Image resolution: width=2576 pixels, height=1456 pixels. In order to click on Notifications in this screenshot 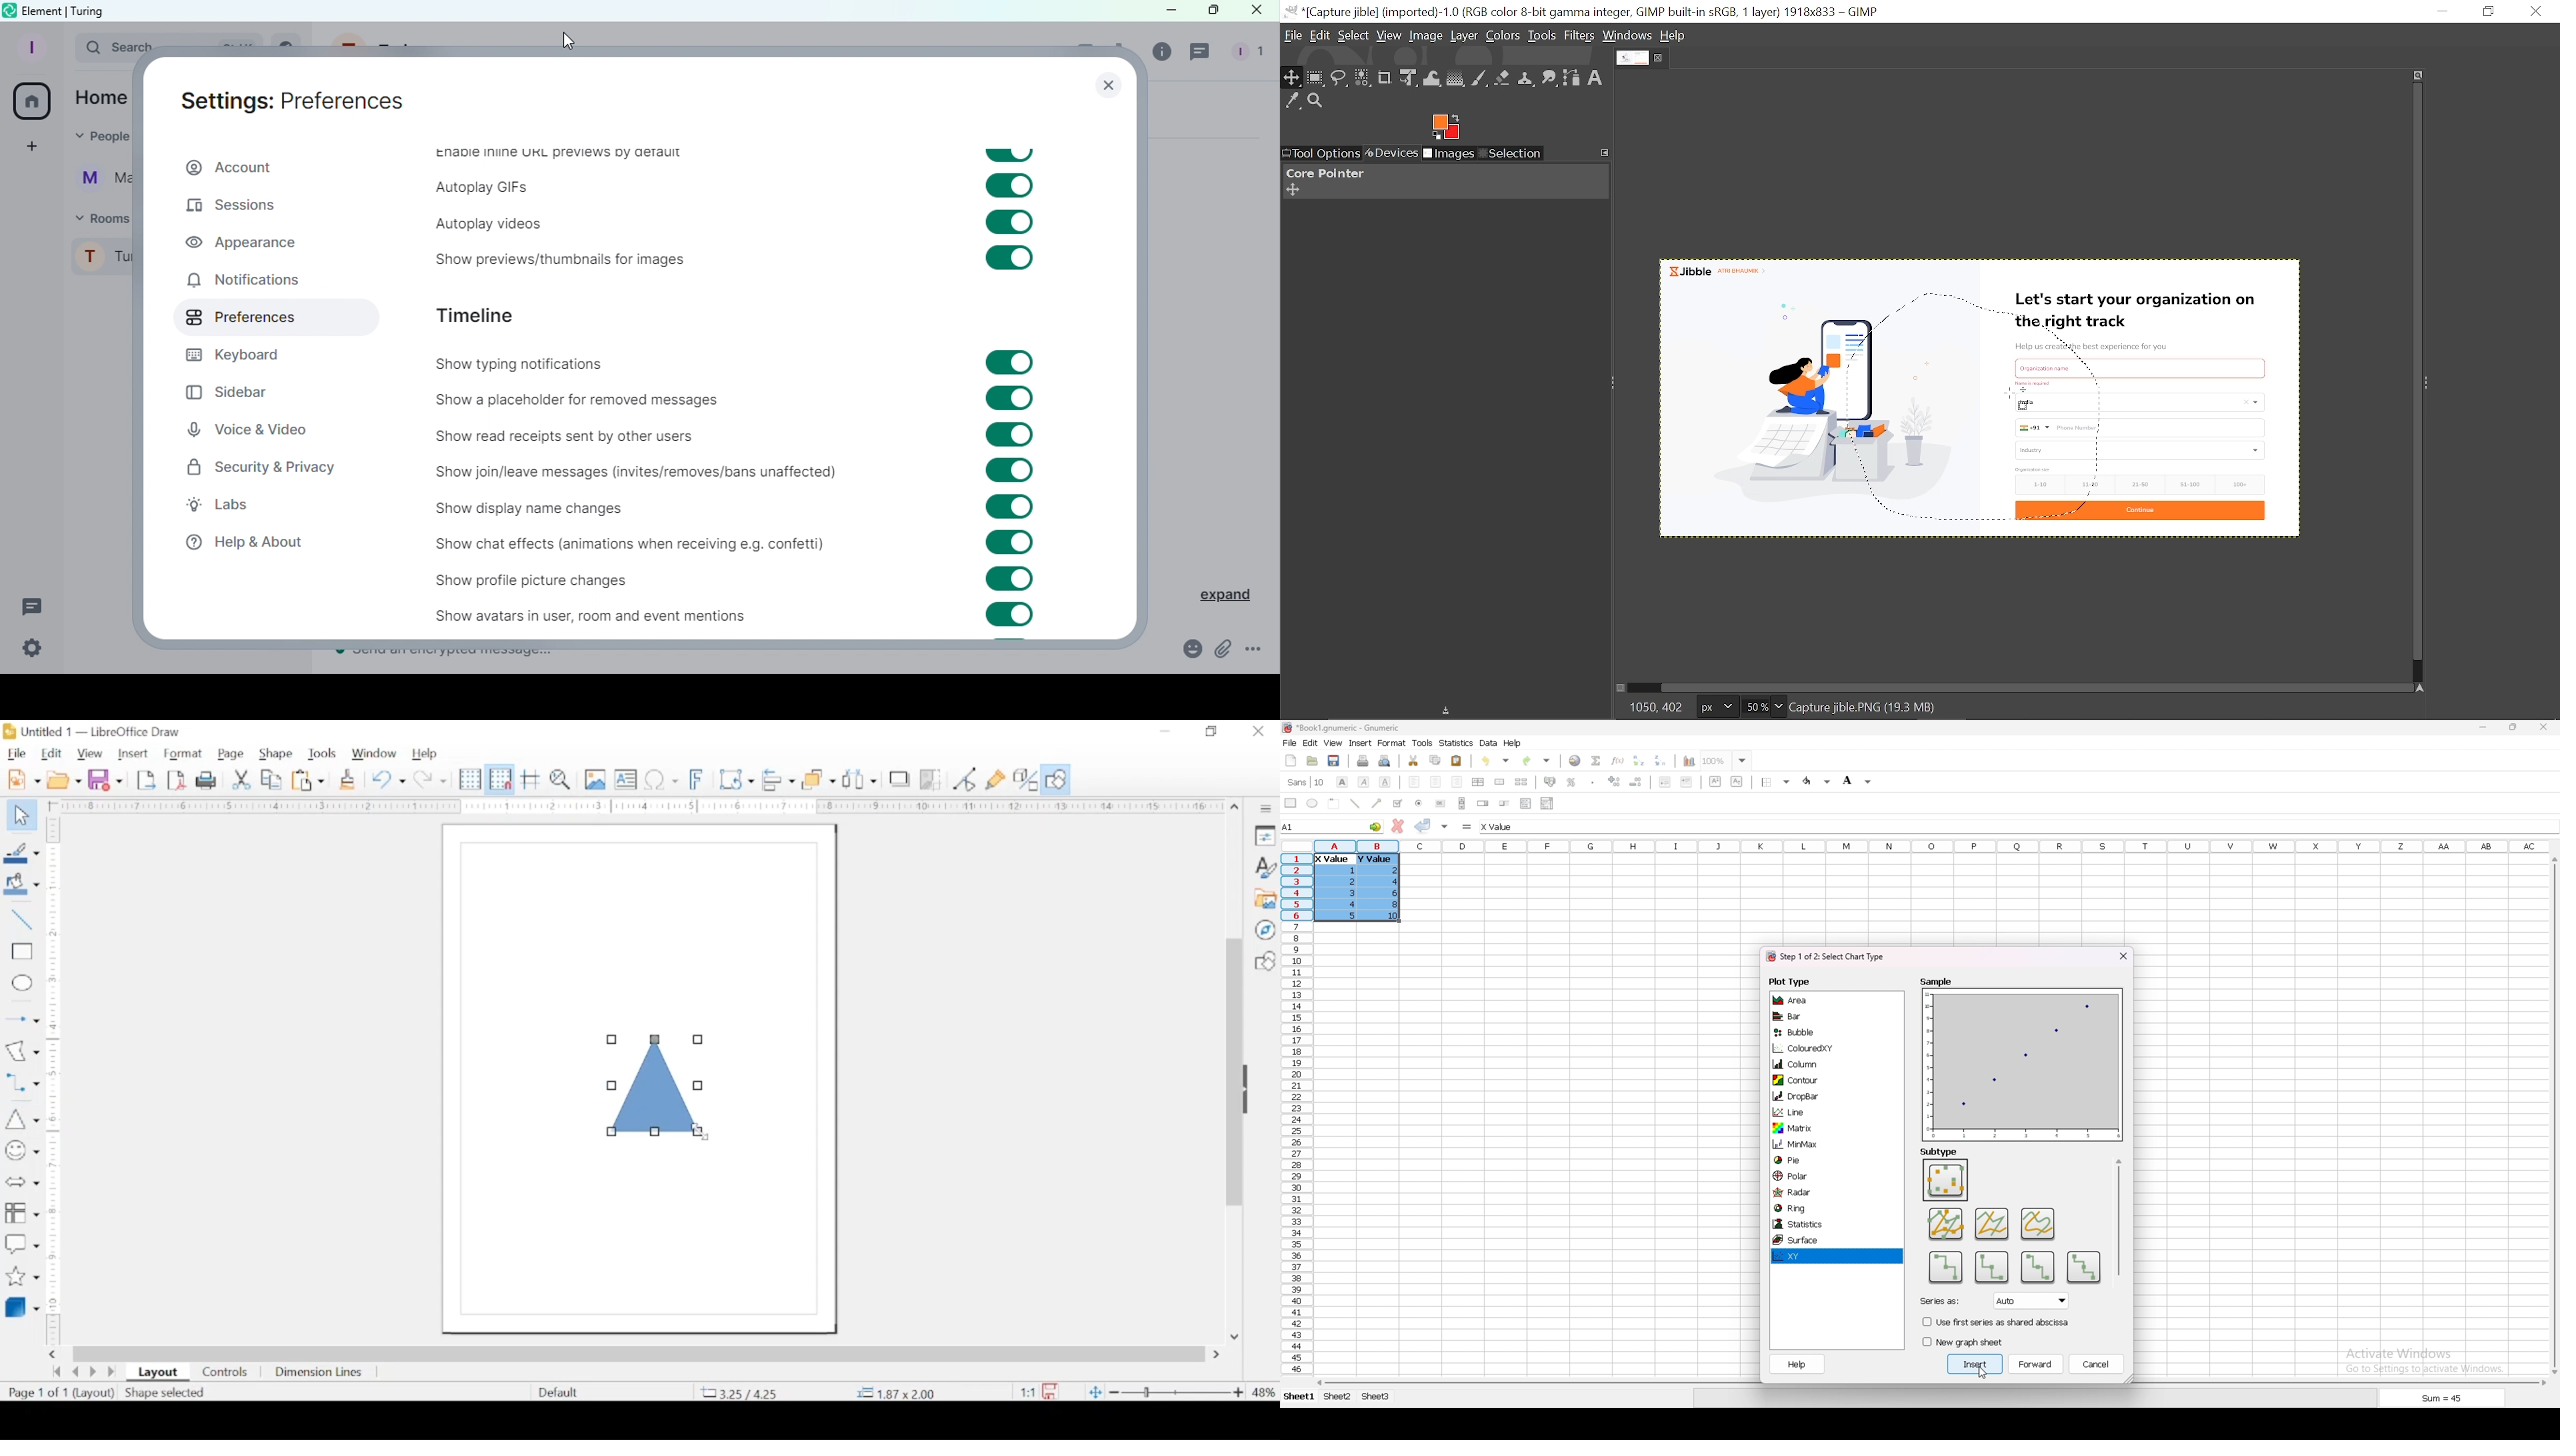, I will do `click(243, 283)`.